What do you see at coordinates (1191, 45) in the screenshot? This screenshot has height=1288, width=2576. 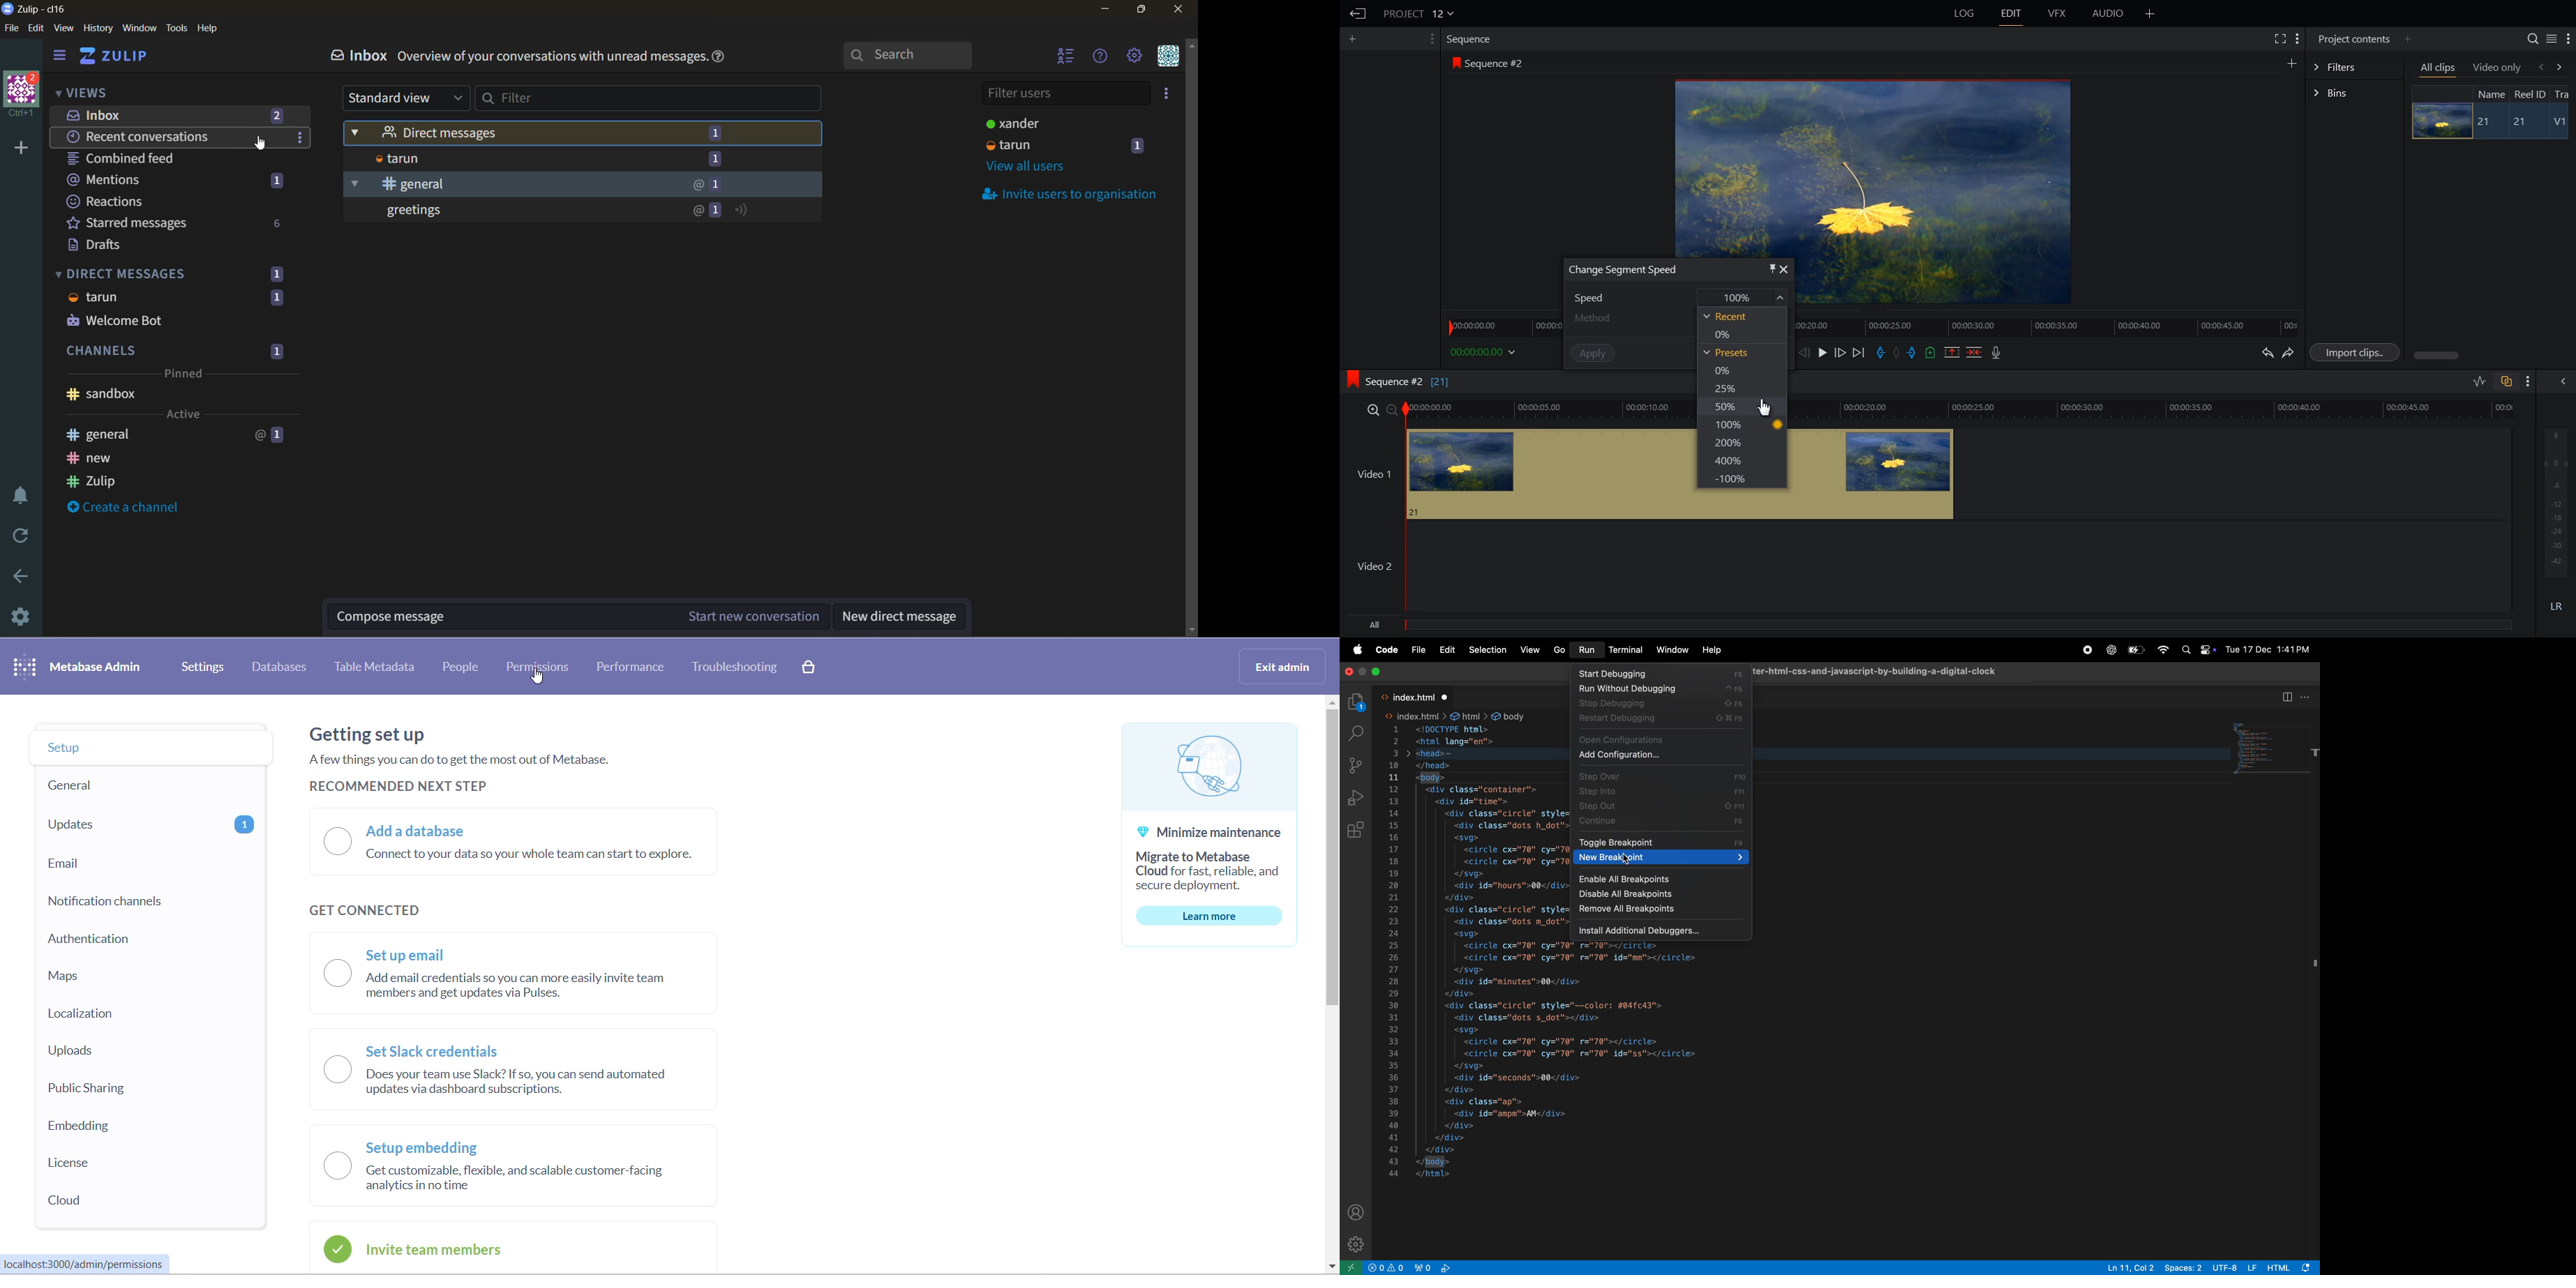 I see `scroll up` at bounding box center [1191, 45].